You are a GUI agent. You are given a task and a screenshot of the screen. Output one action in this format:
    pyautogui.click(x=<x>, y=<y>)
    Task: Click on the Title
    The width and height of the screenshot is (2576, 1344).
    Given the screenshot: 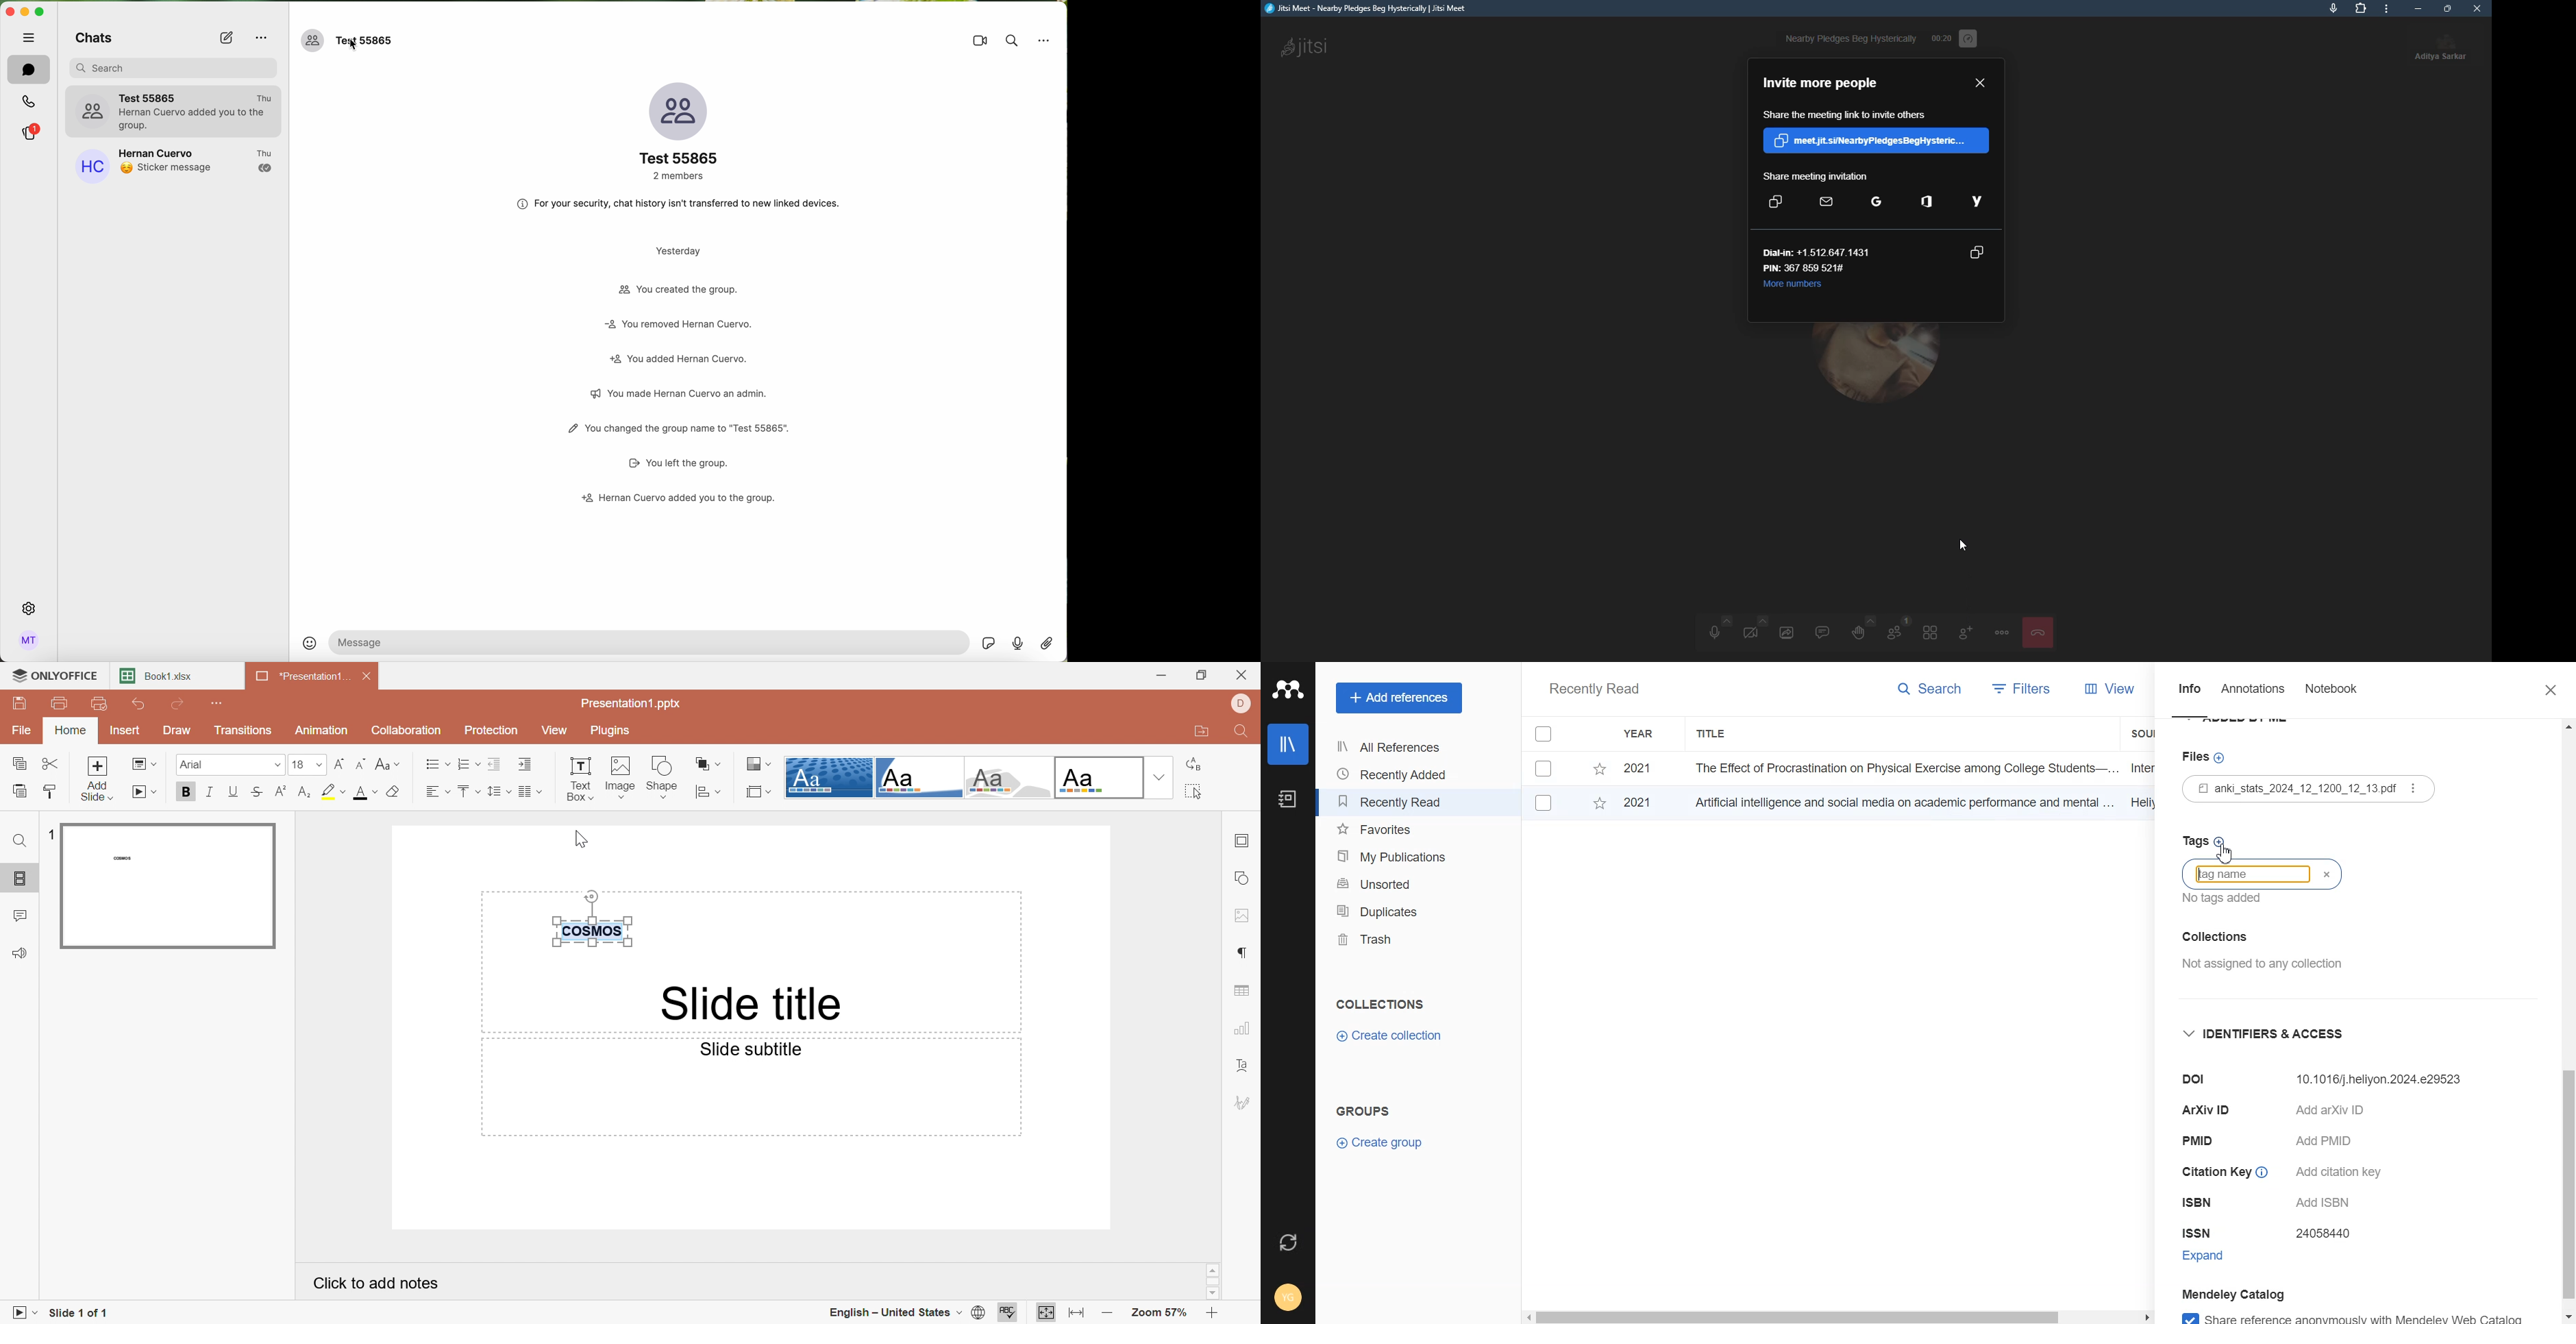 What is the action you would take?
    pyautogui.click(x=1712, y=734)
    